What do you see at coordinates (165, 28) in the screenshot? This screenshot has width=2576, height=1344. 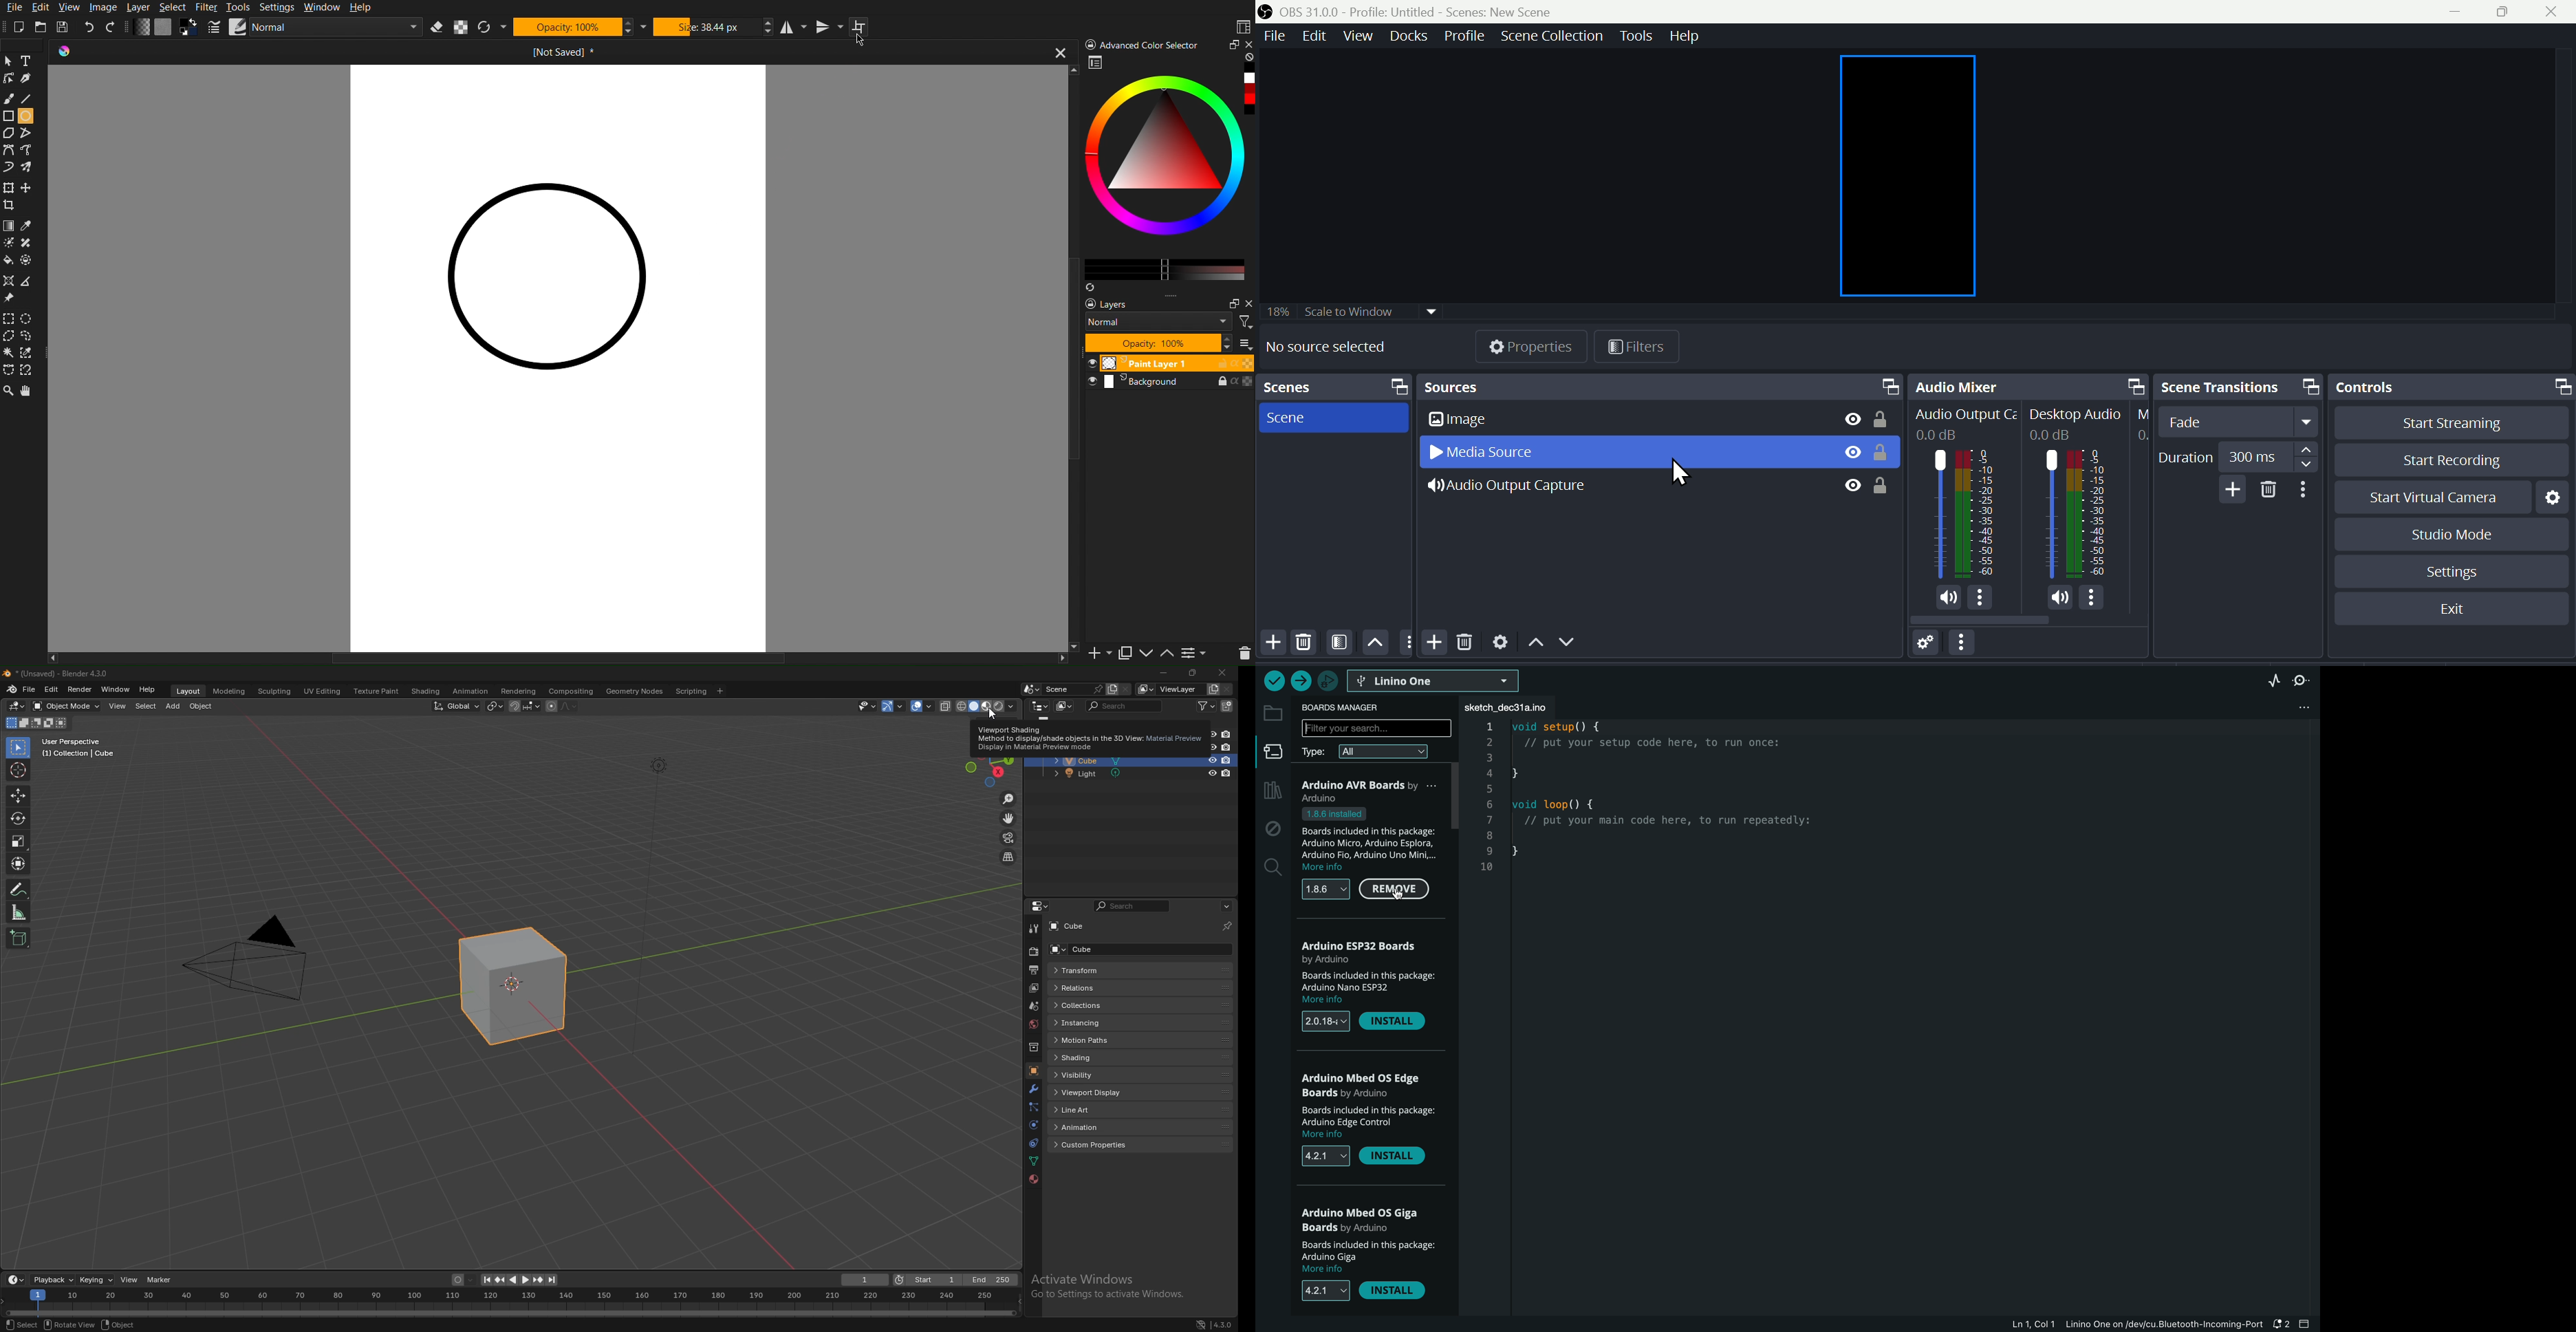 I see `Color Settings` at bounding box center [165, 28].